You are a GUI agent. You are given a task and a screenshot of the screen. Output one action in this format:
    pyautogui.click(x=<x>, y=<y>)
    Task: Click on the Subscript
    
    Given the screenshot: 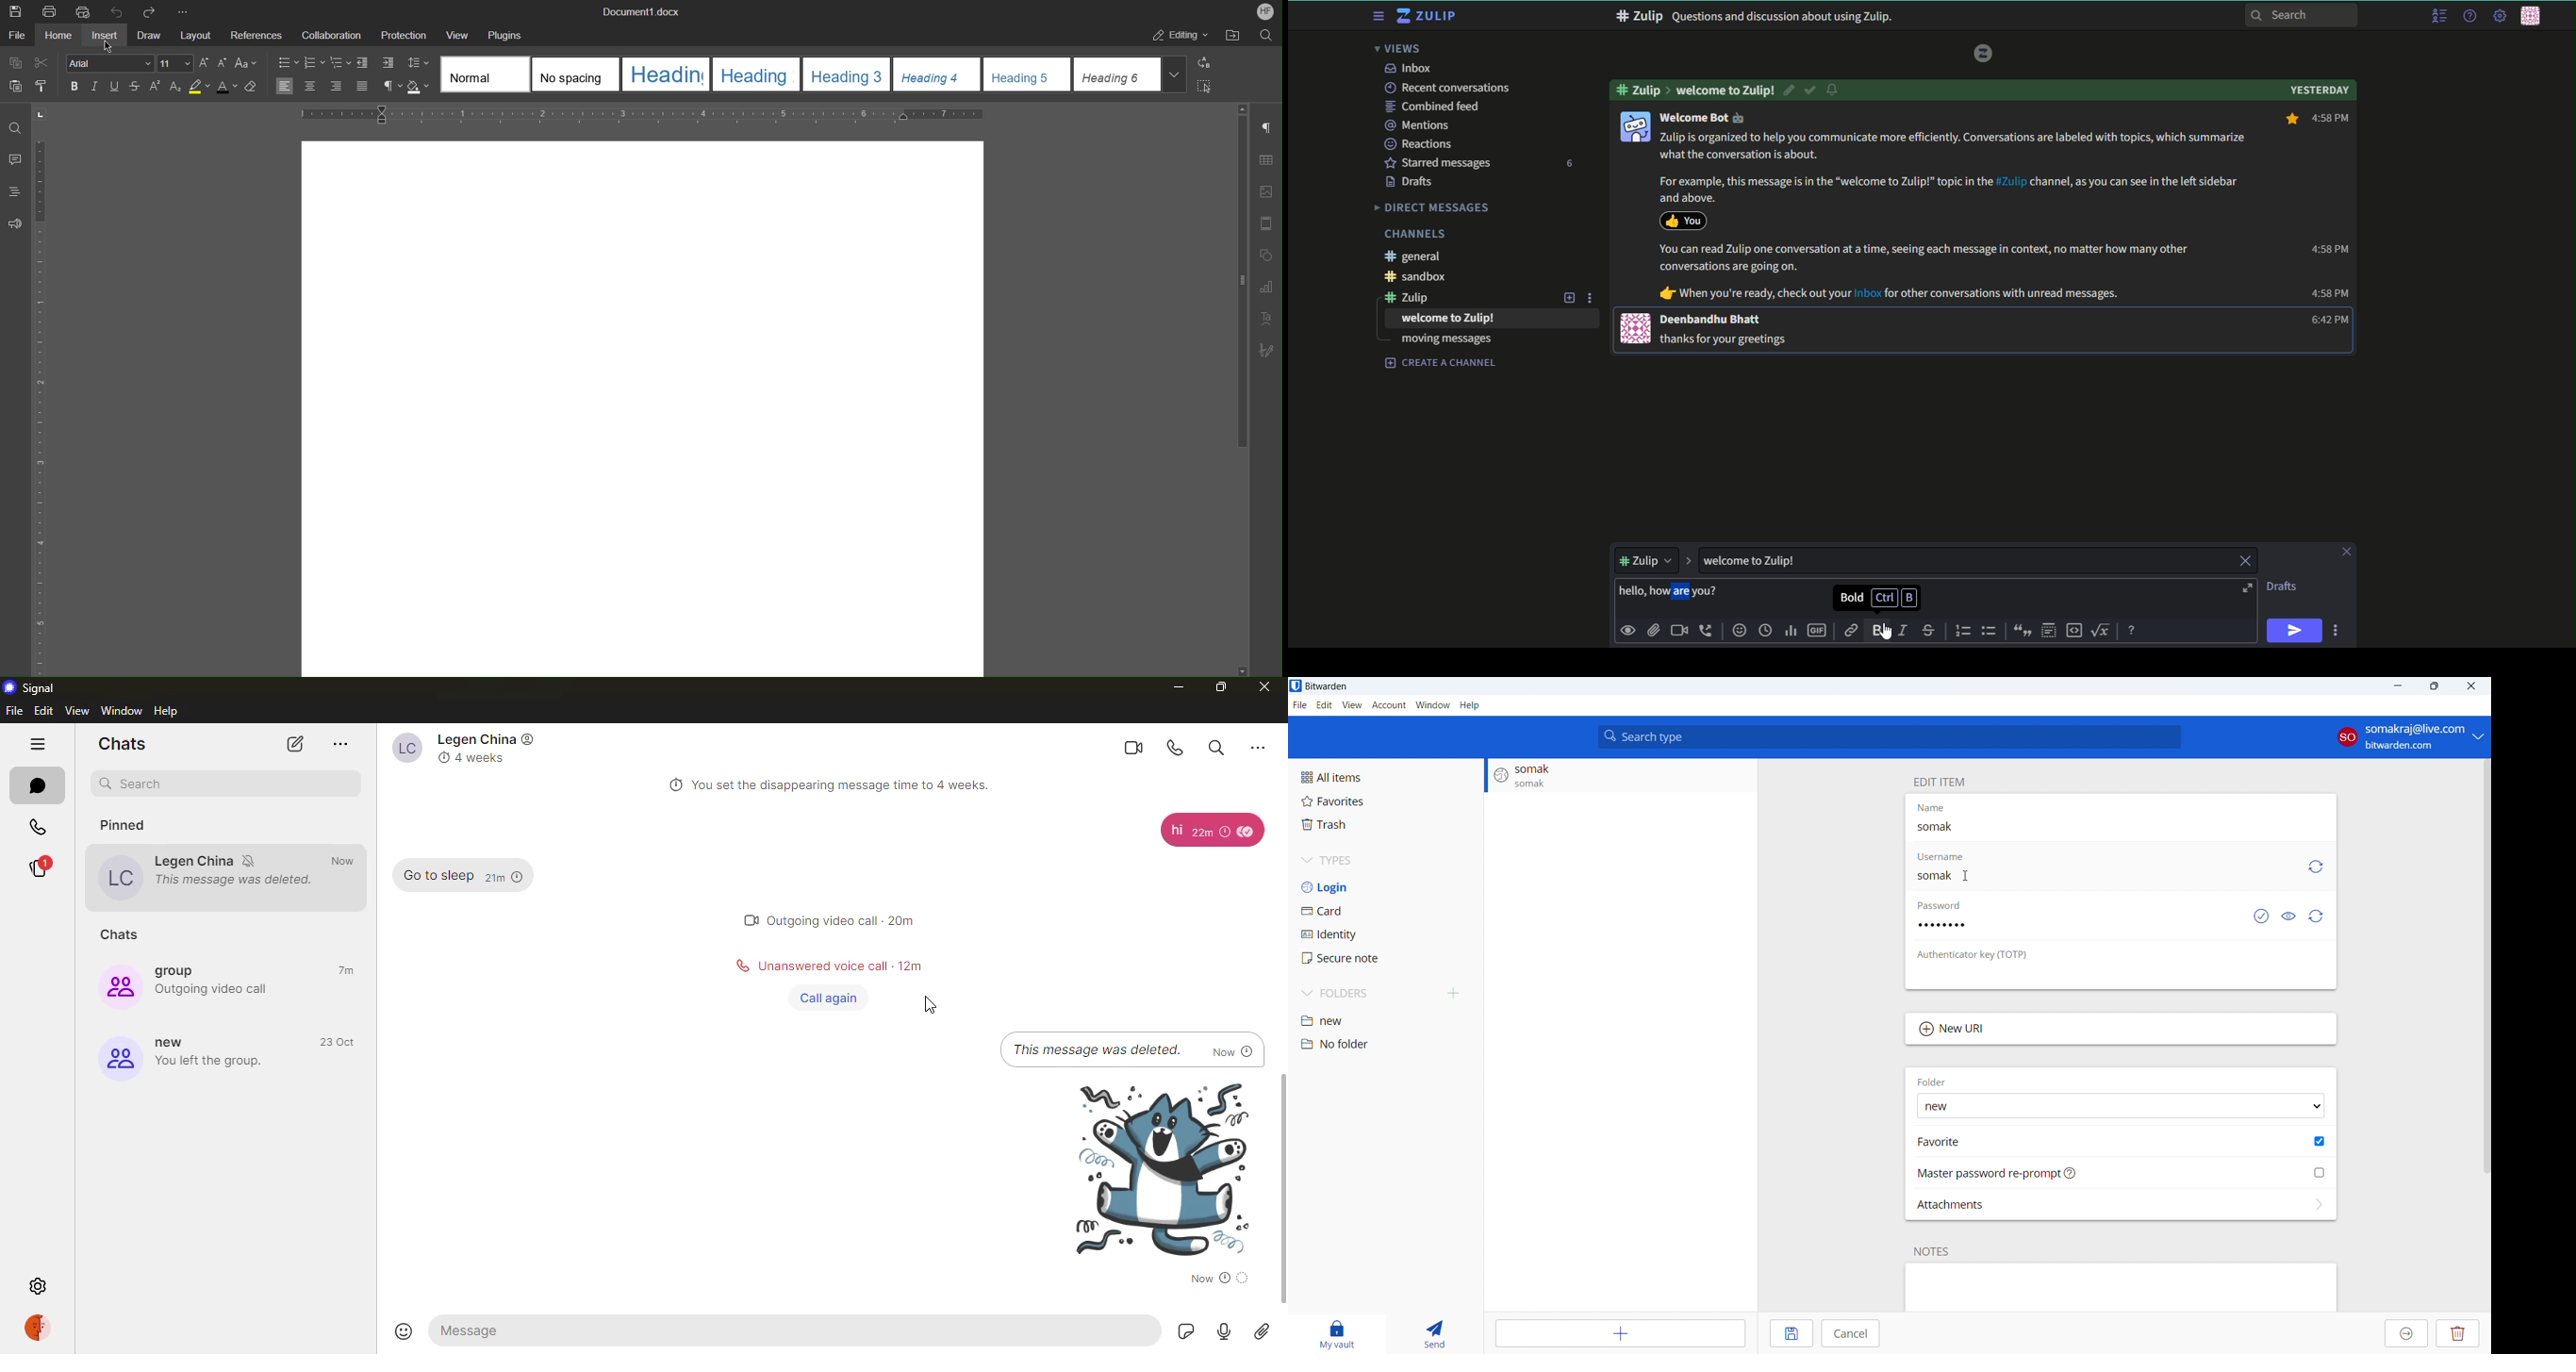 What is the action you would take?
    pyautogui.click(x=175, y=87)
    